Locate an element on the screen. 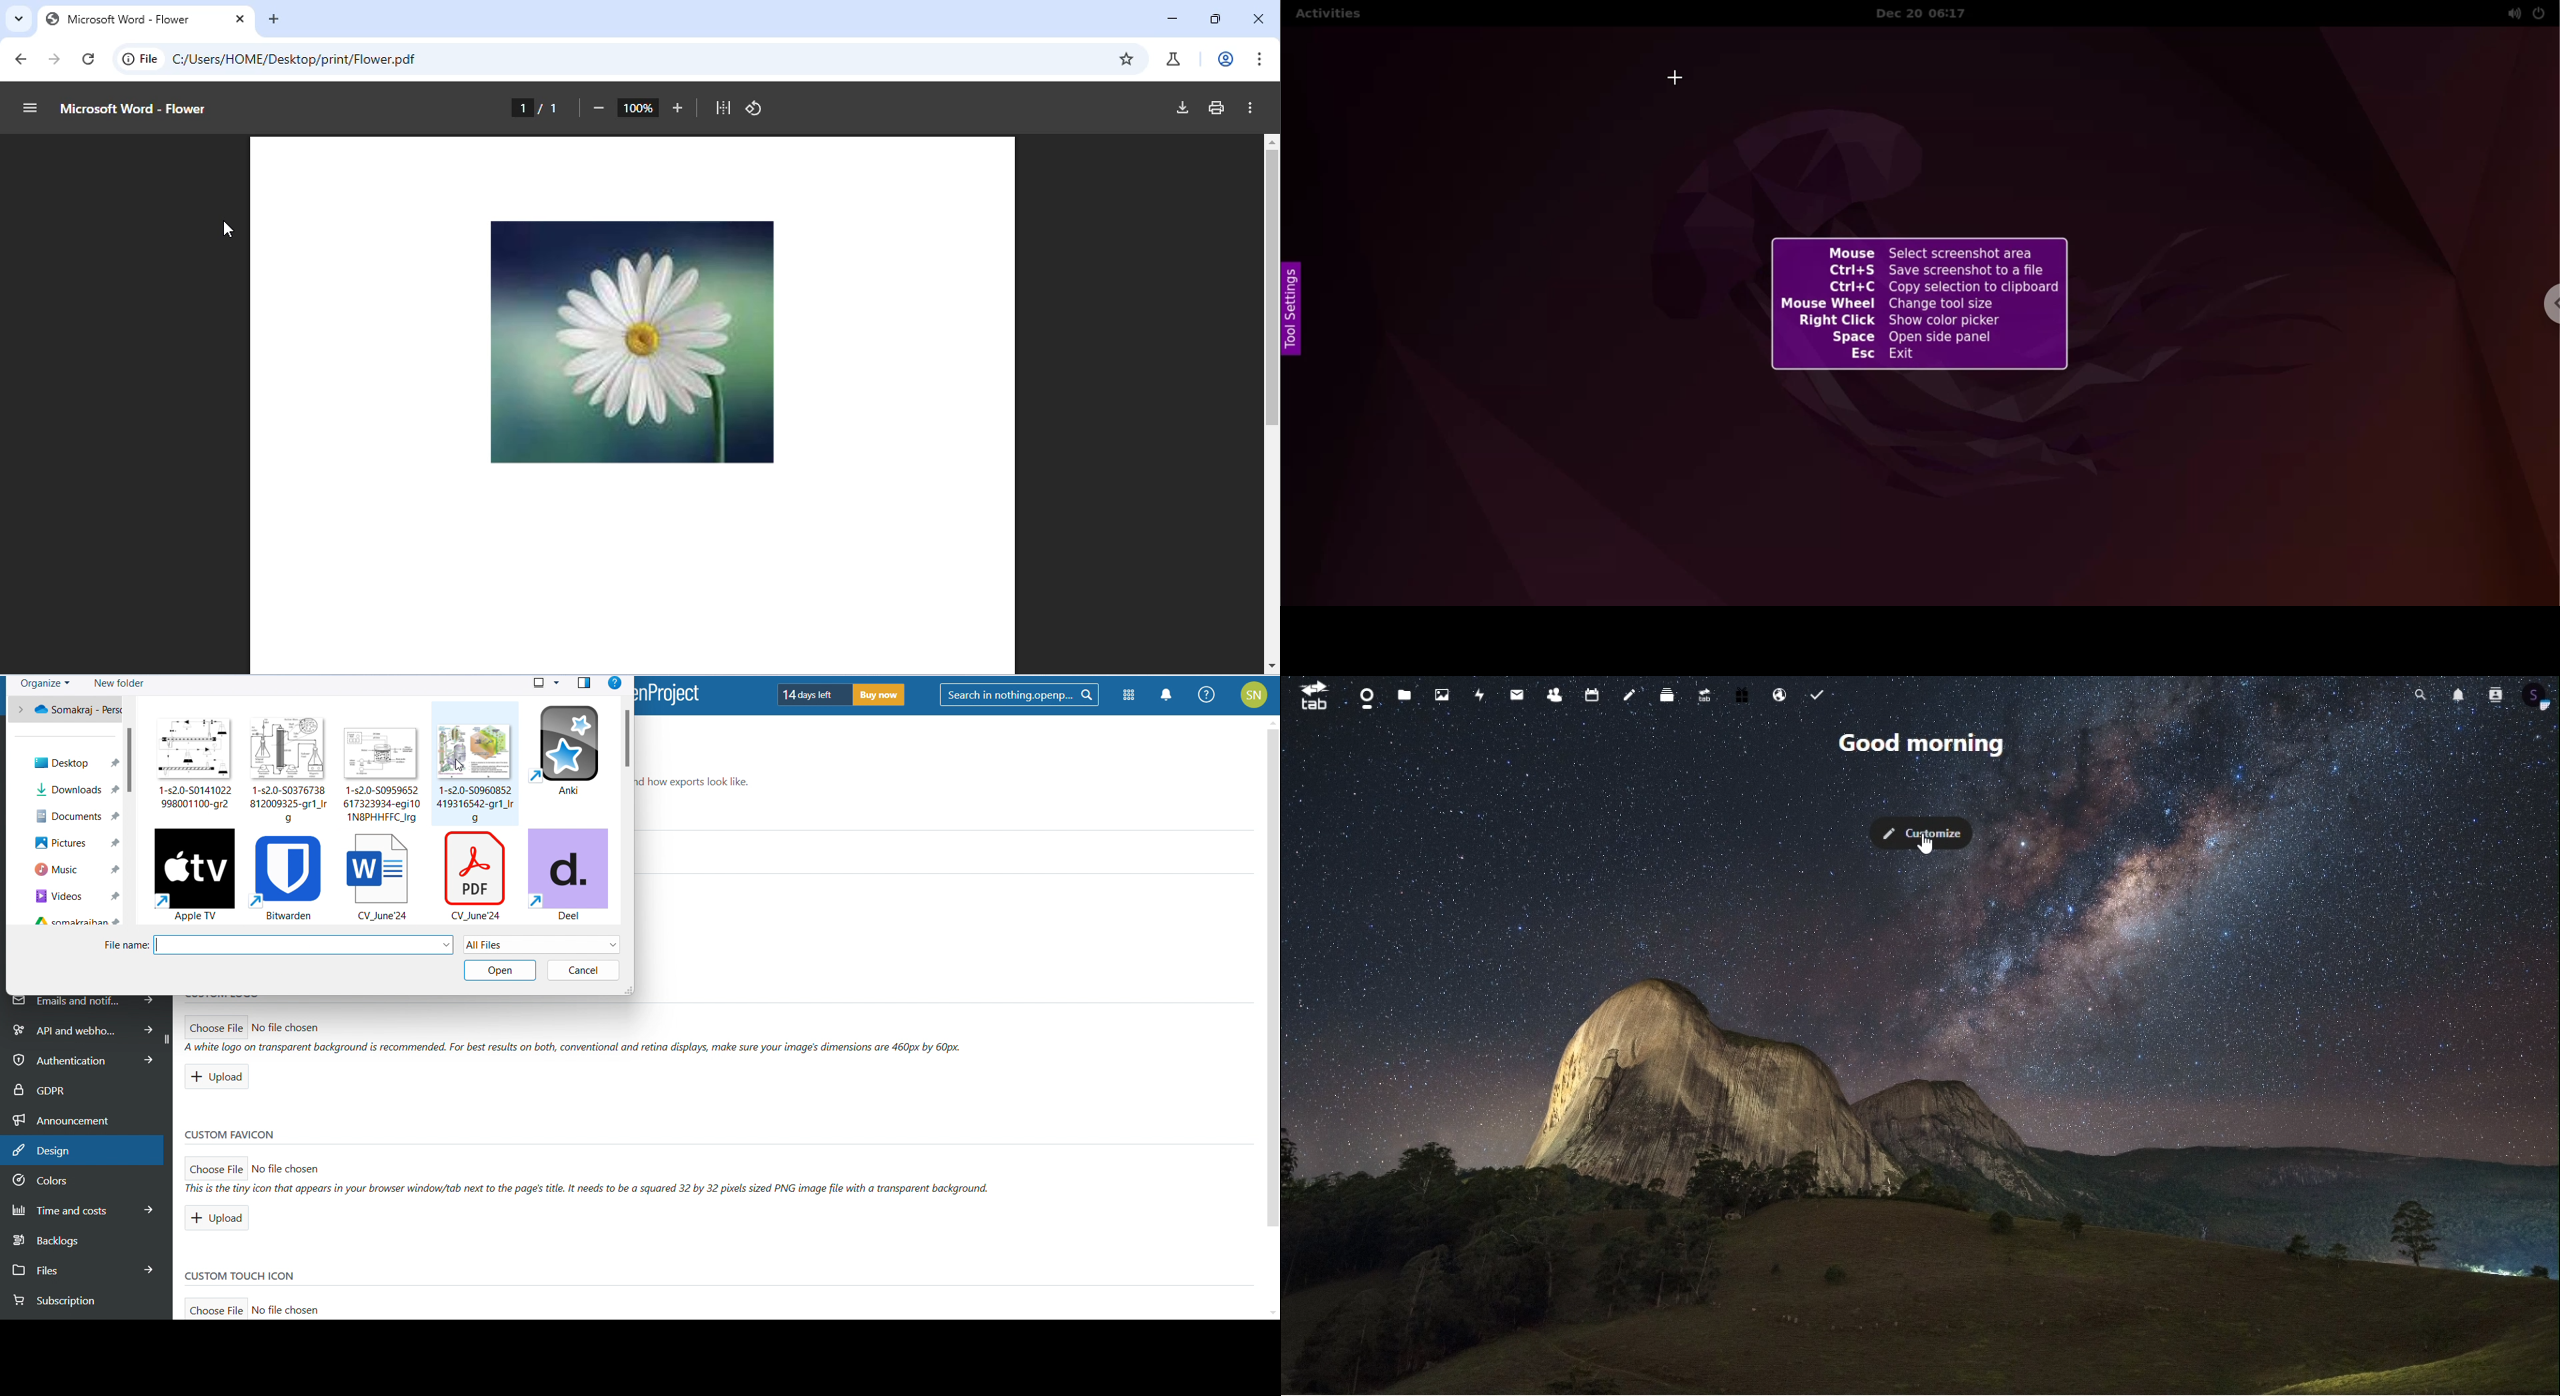 This screenshot has width=2576, height=1400. help is located at coordinates (1207, 695).